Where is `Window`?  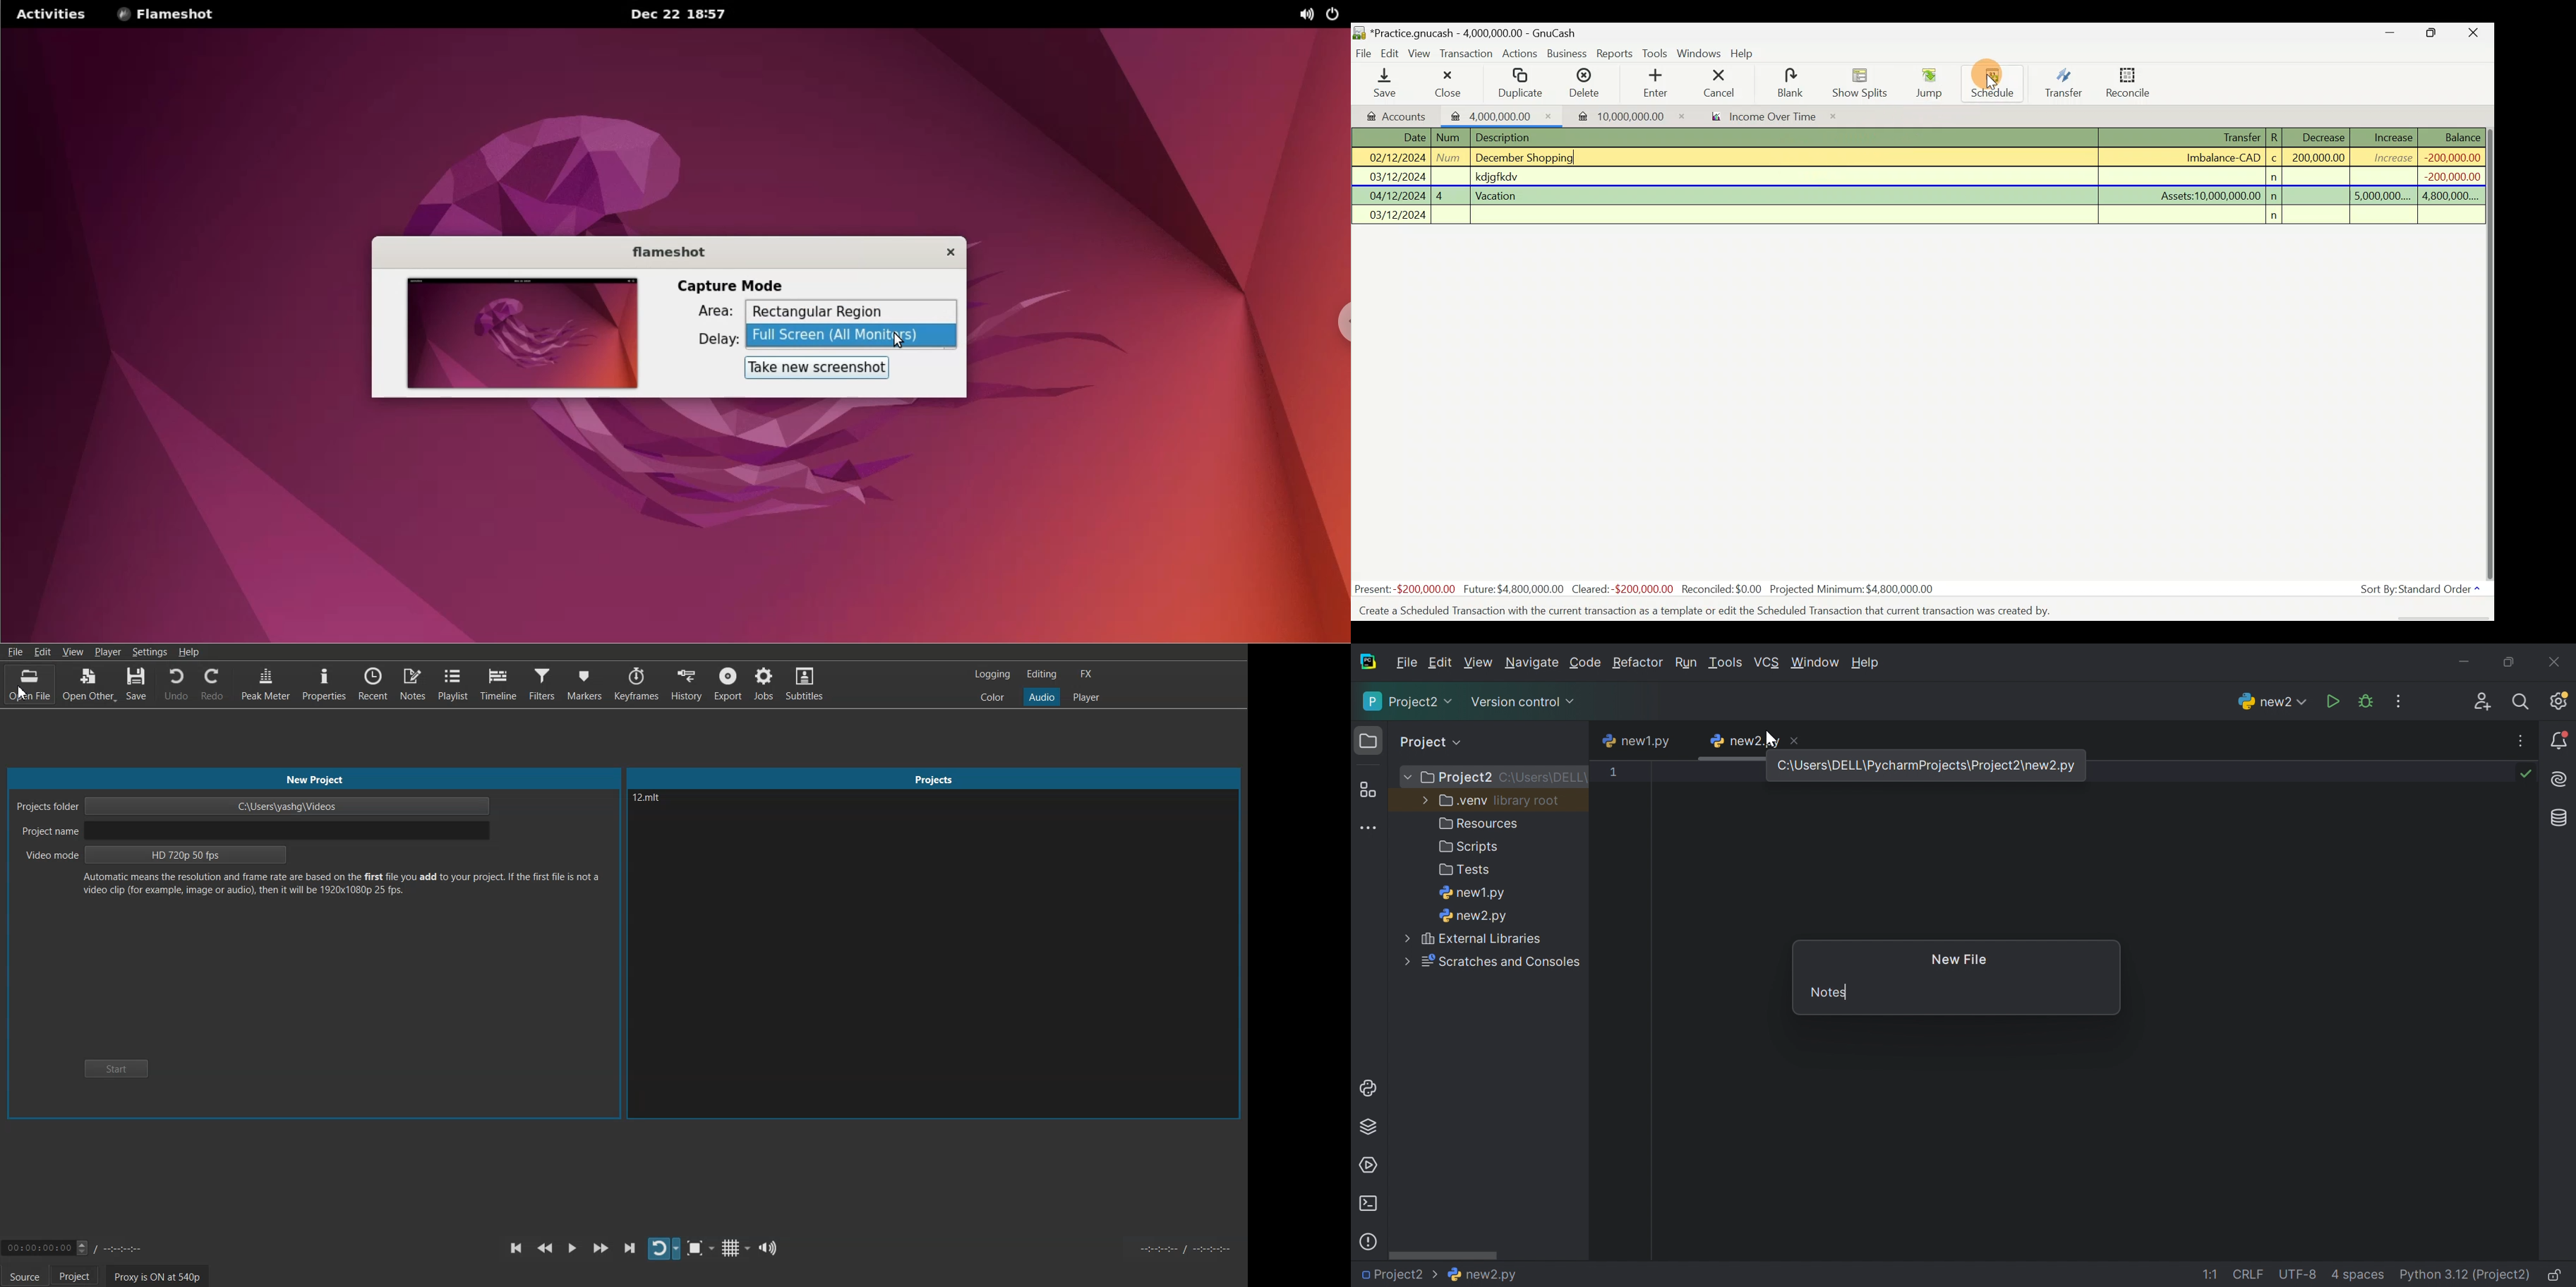
Window is located at coordinates (1815, 663).